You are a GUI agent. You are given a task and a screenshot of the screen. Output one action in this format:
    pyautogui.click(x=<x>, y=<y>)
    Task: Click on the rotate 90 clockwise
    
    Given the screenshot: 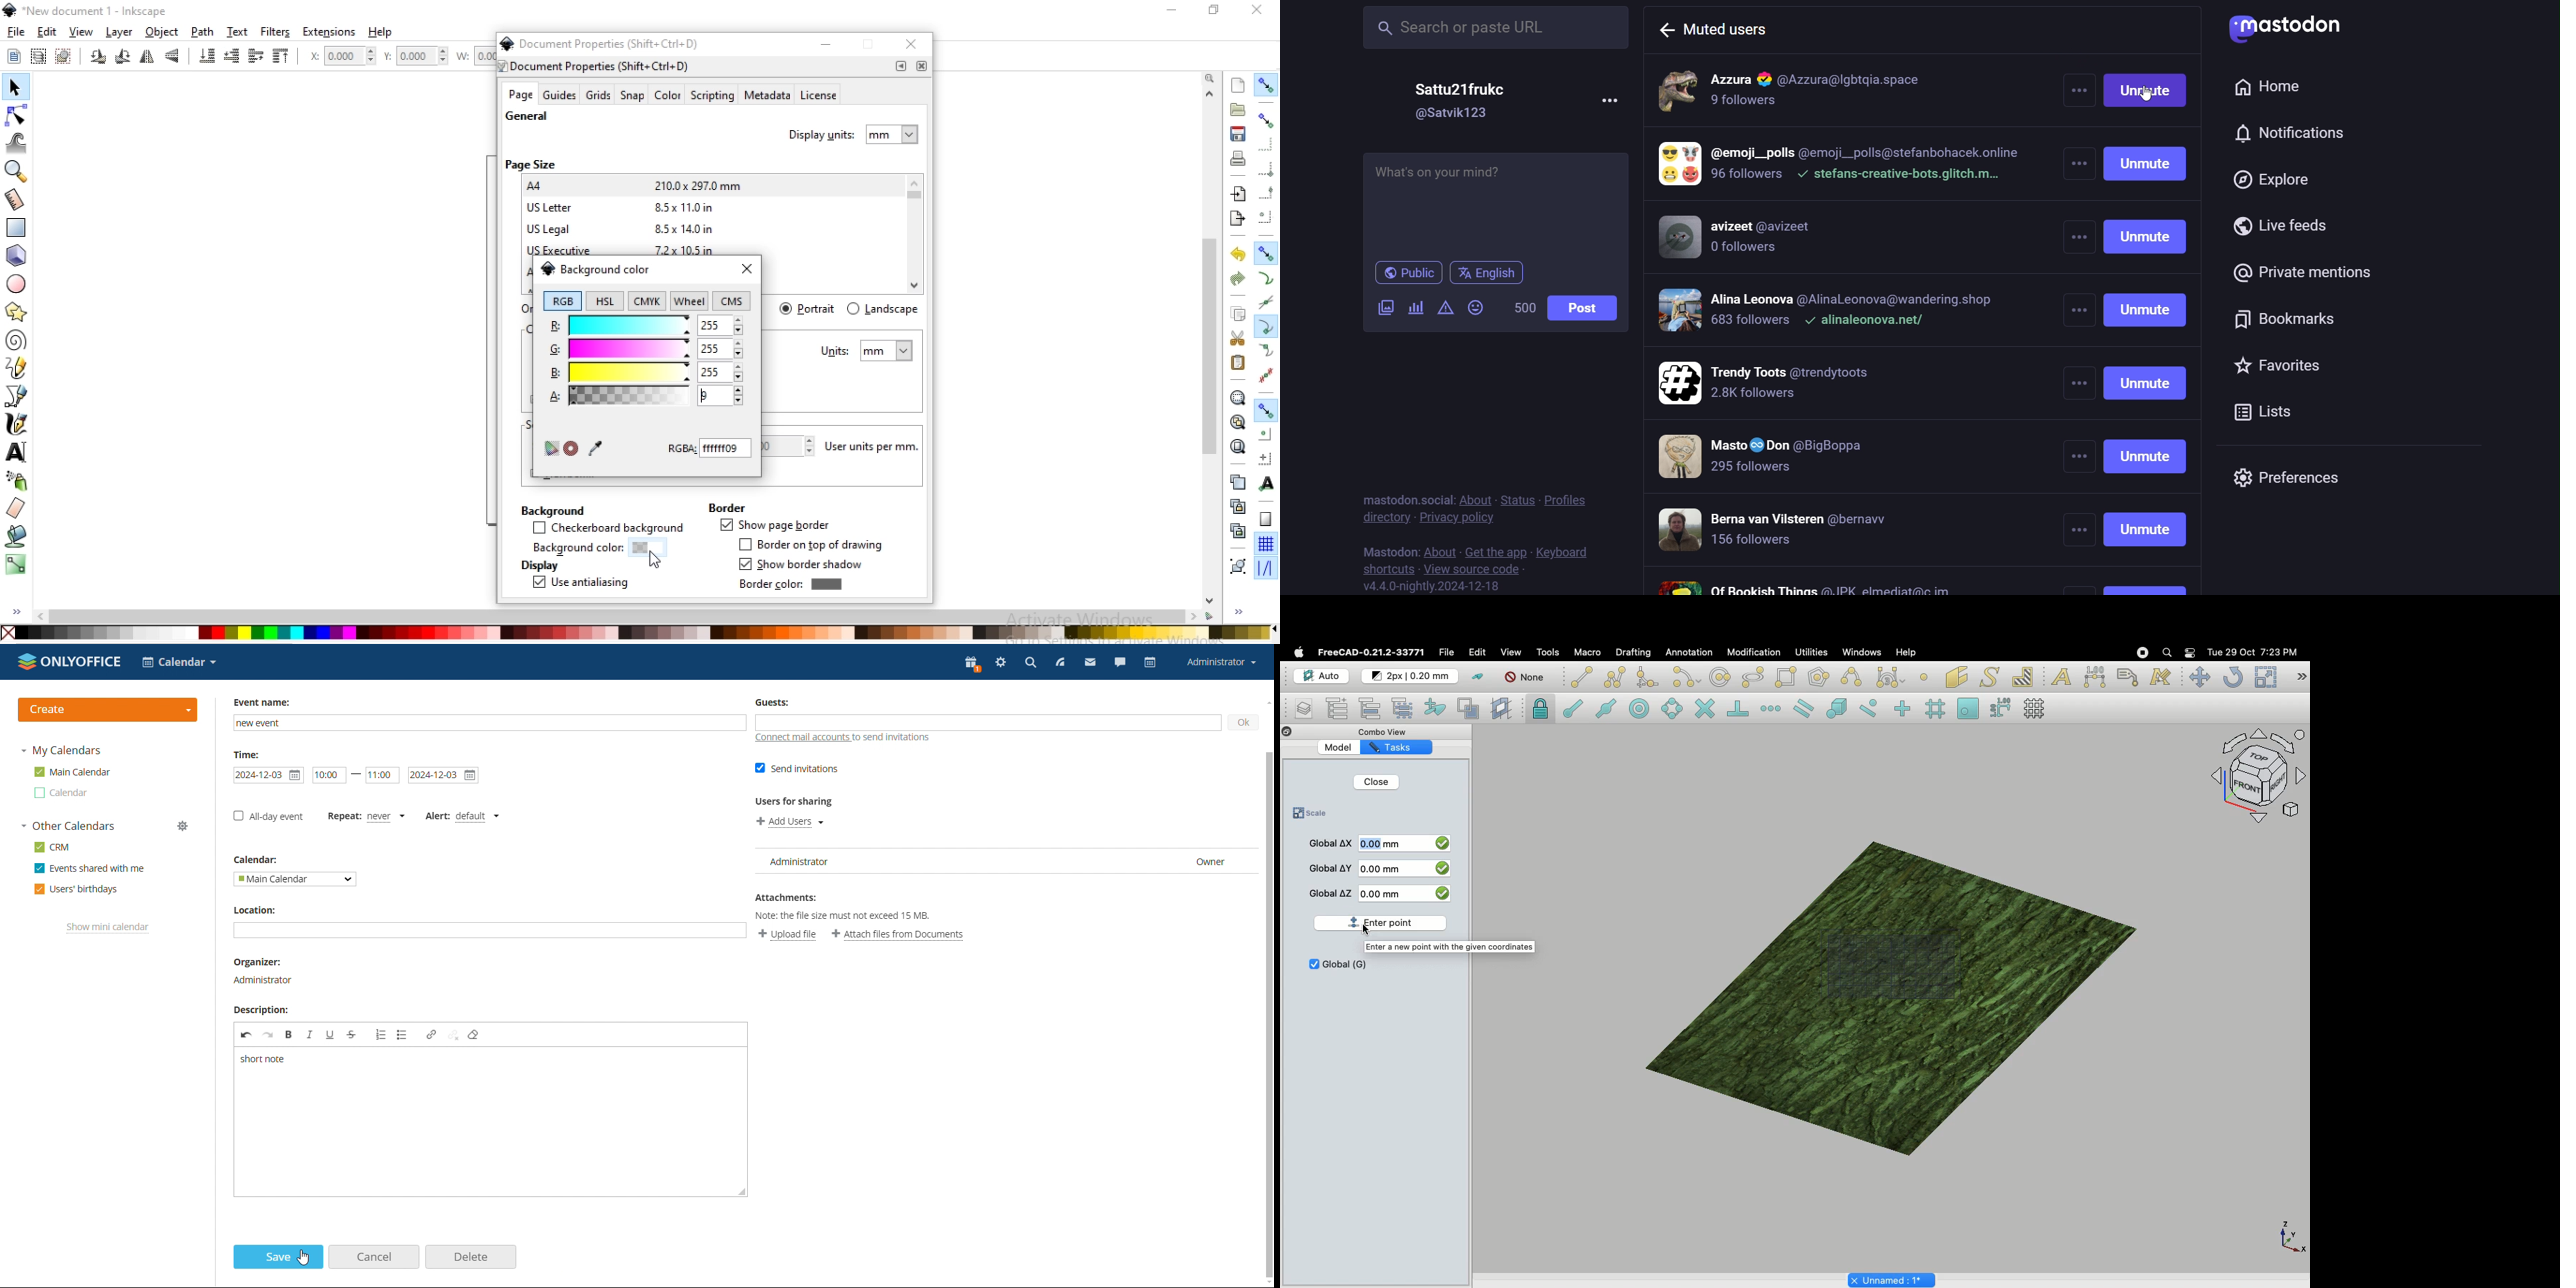 What is the action you would take?
    pyautogui.click(x=121, y=58)
    